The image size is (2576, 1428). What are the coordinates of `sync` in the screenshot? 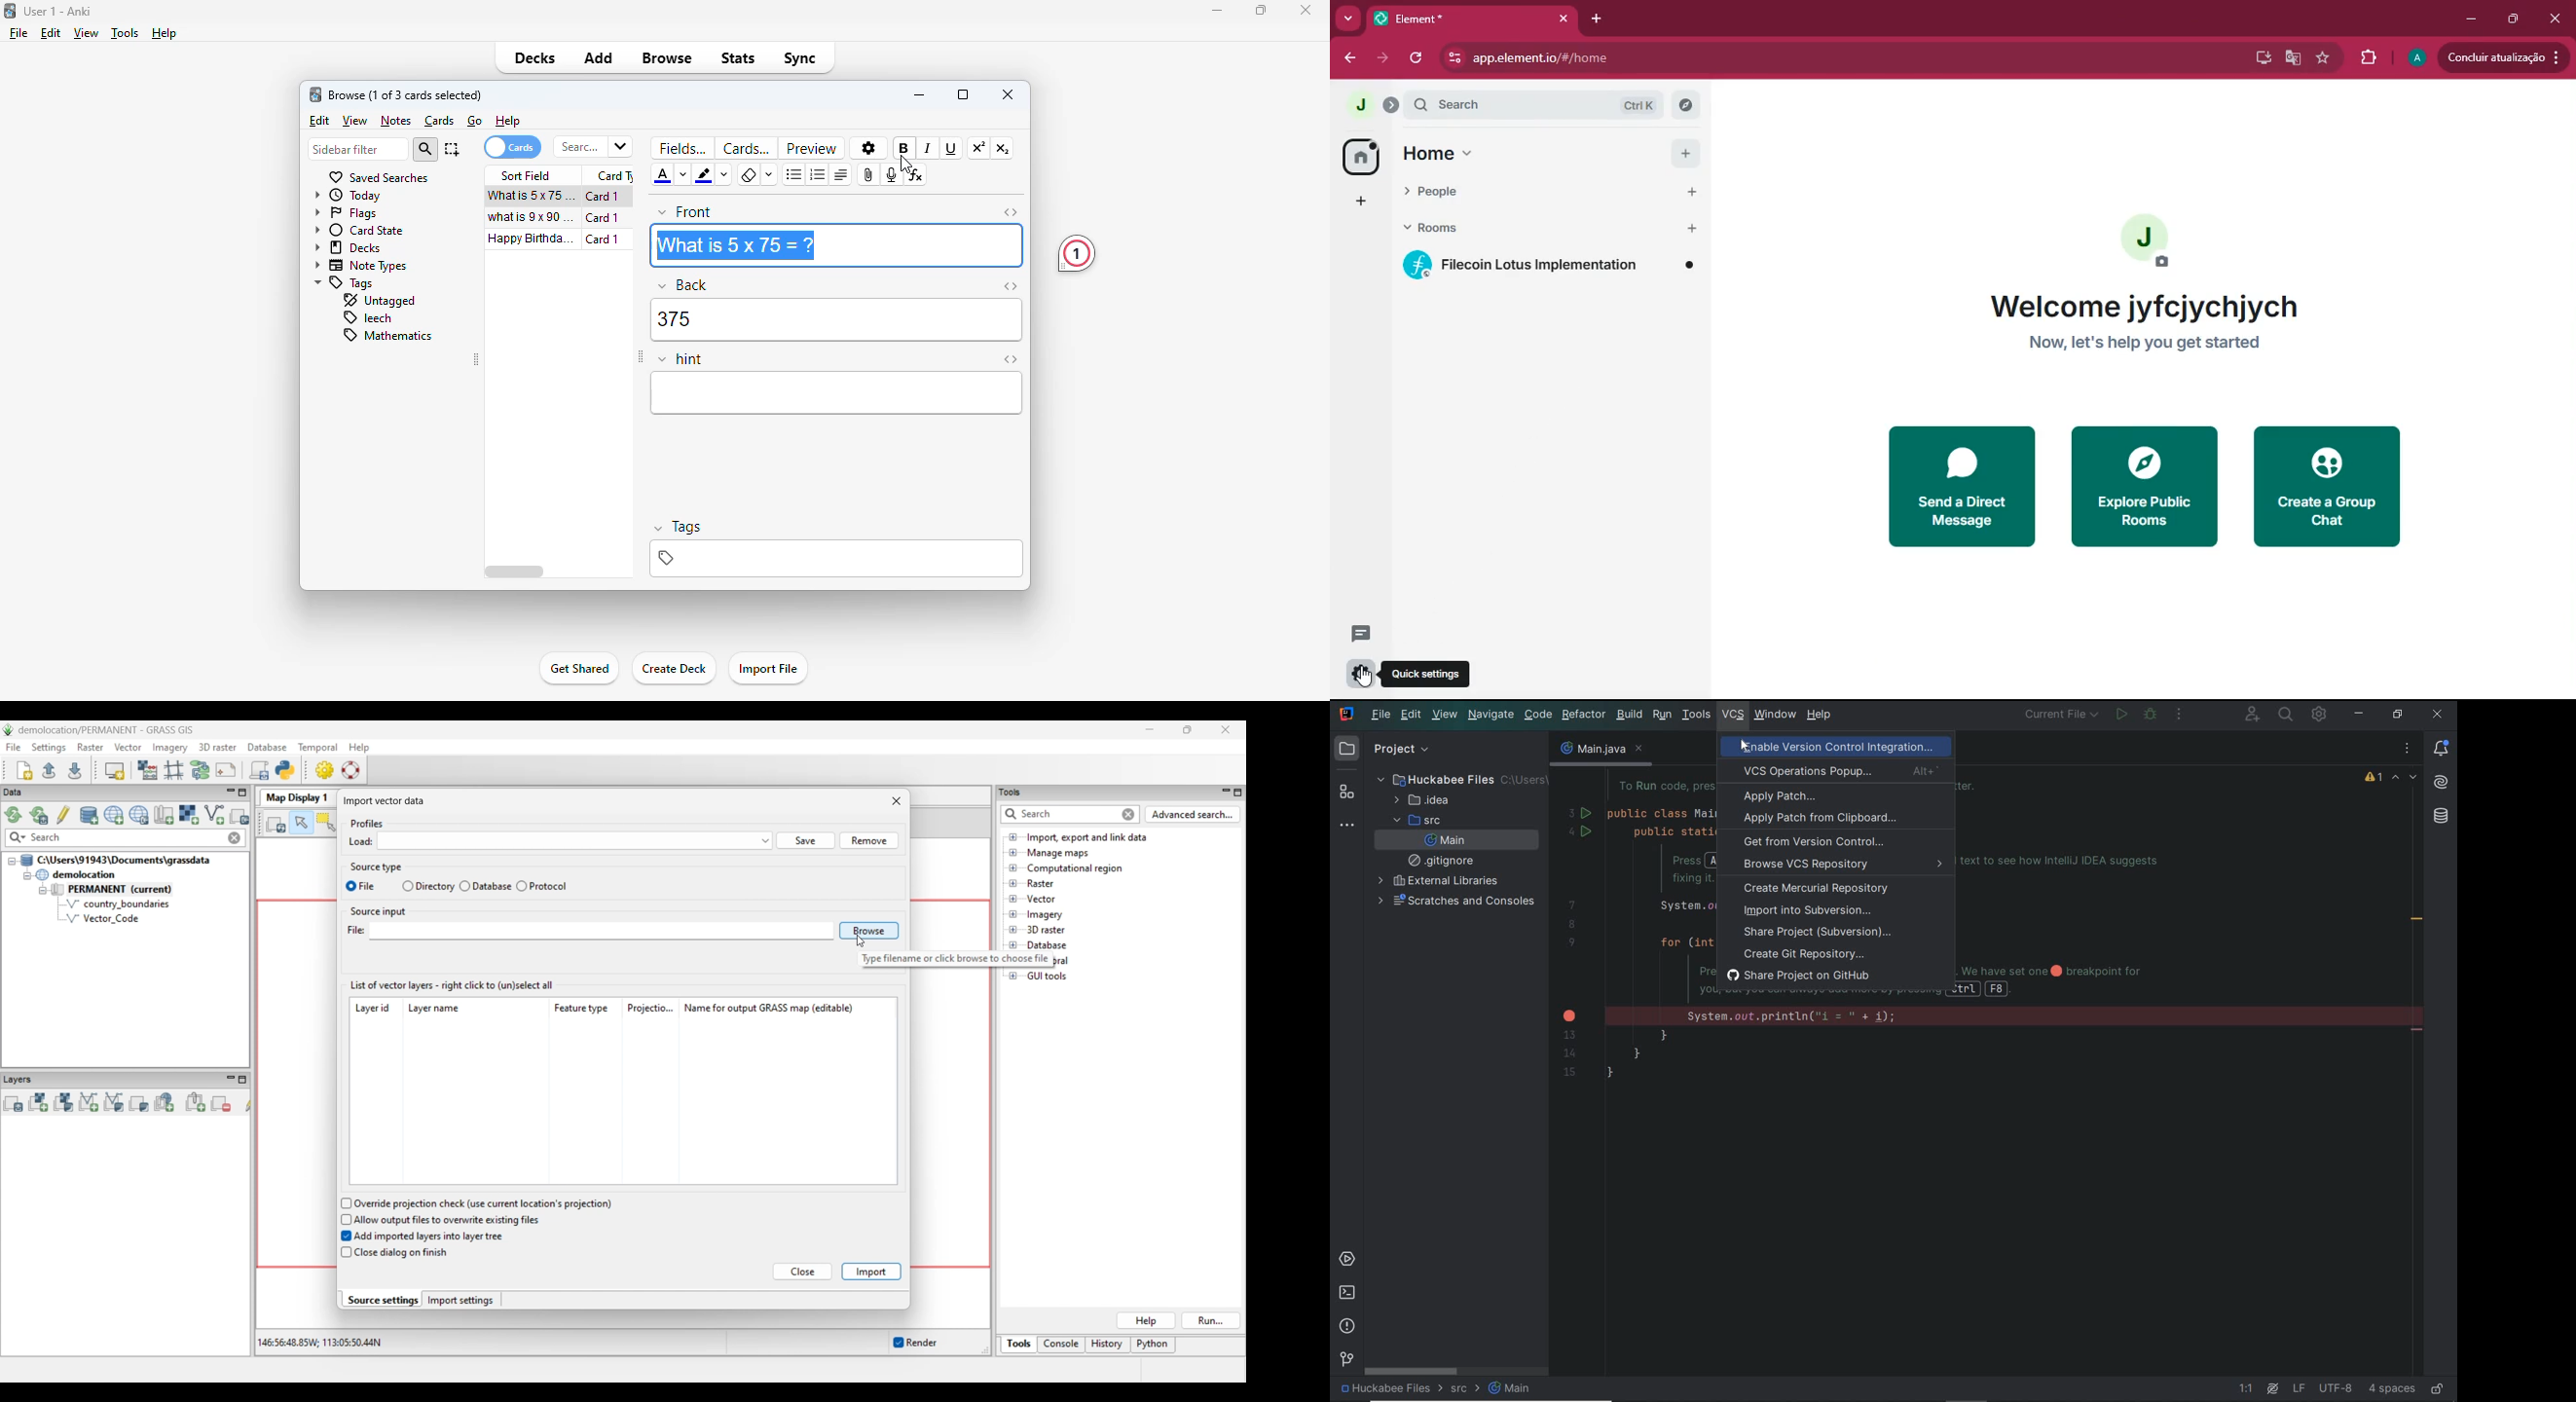 It's located at (798, 60).